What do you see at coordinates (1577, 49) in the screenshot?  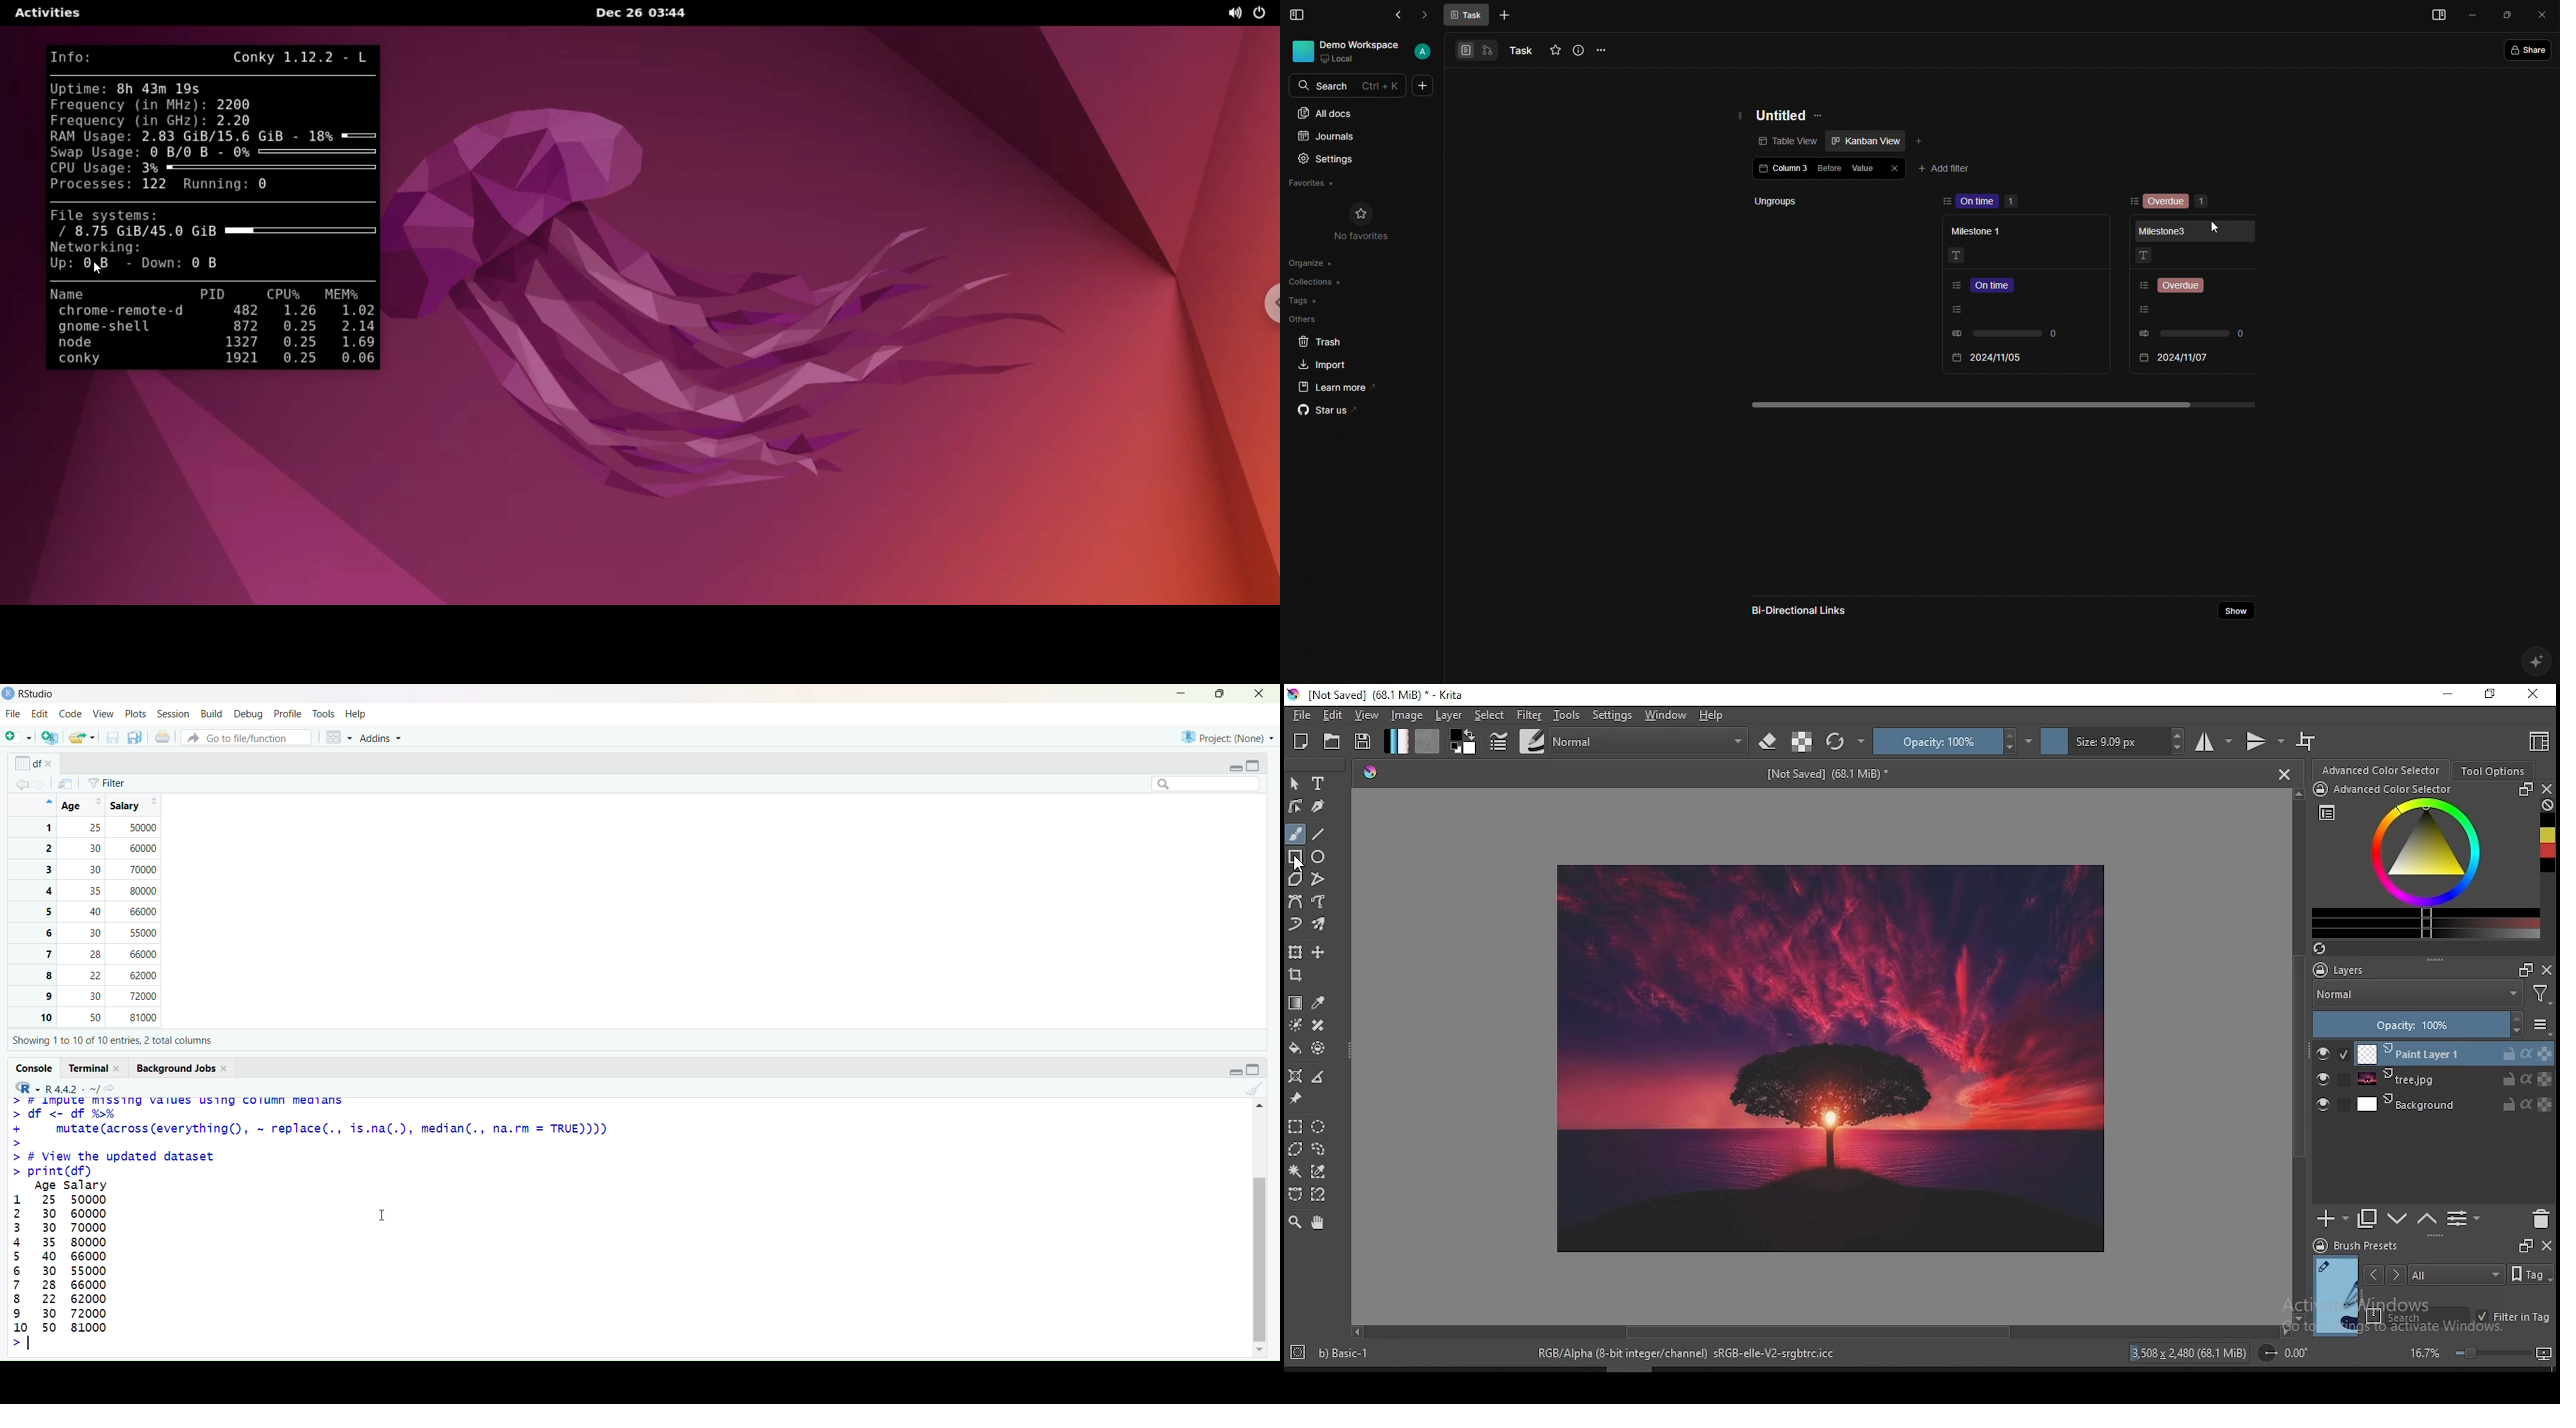 I see `Info` at bounding box center [1577, 49].